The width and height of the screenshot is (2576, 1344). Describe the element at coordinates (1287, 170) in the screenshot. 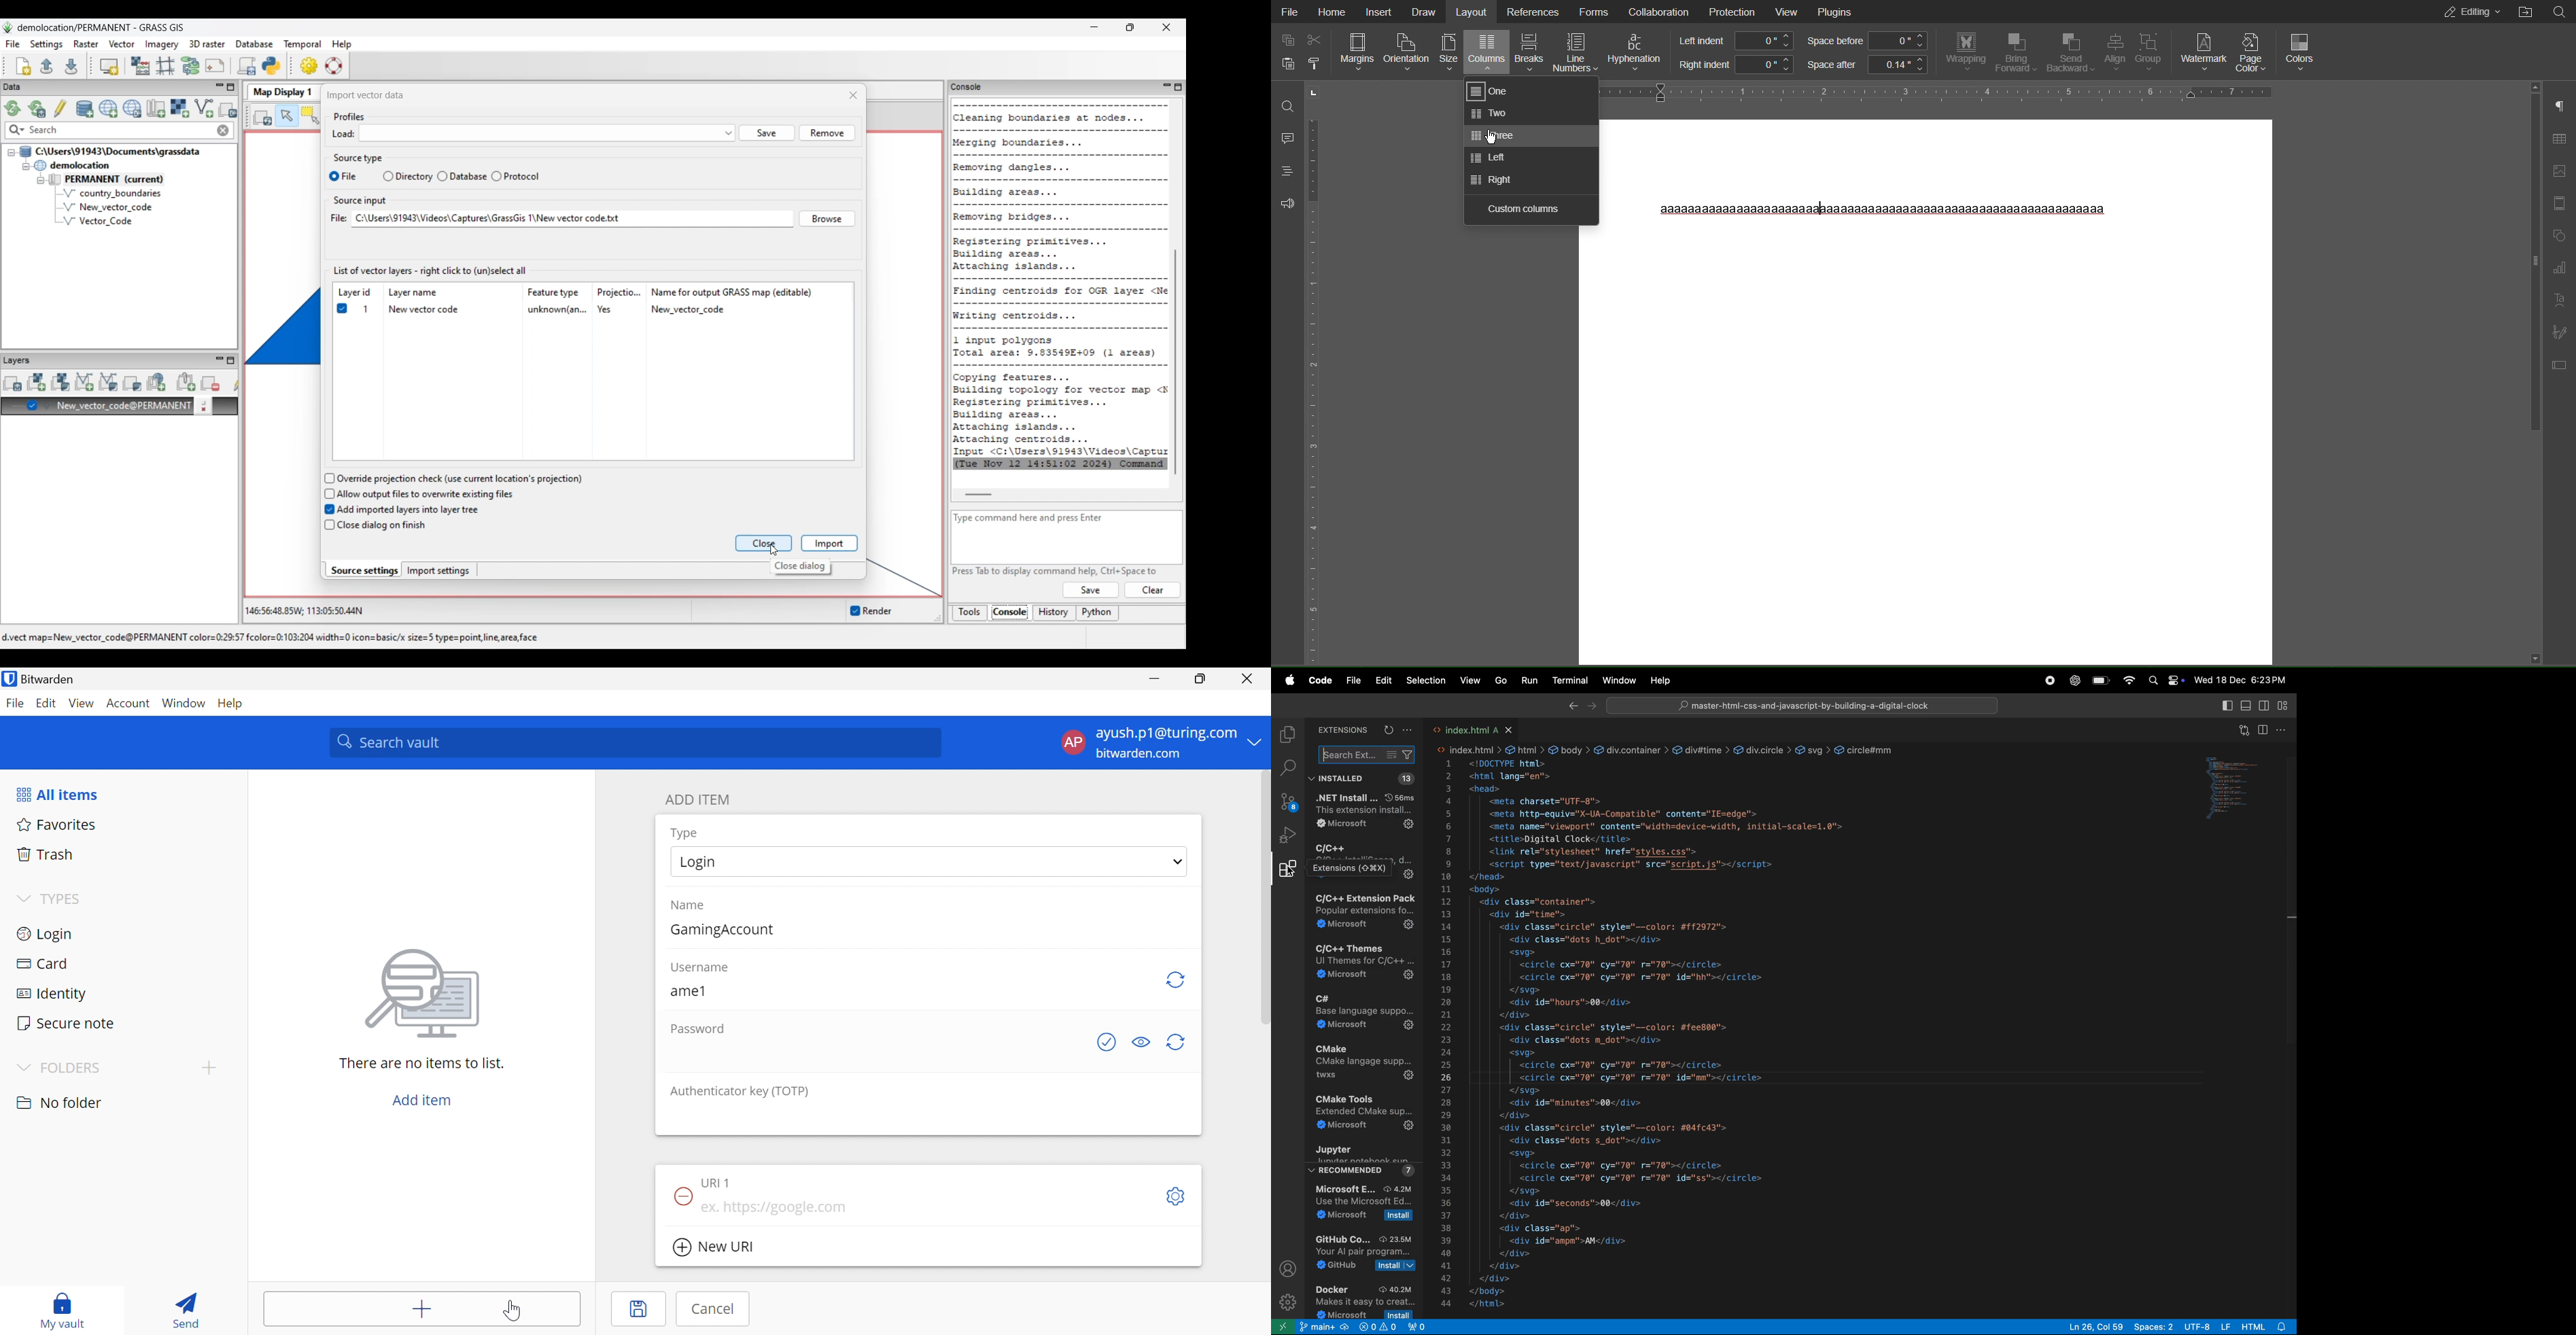

I see `Headings` at that location.